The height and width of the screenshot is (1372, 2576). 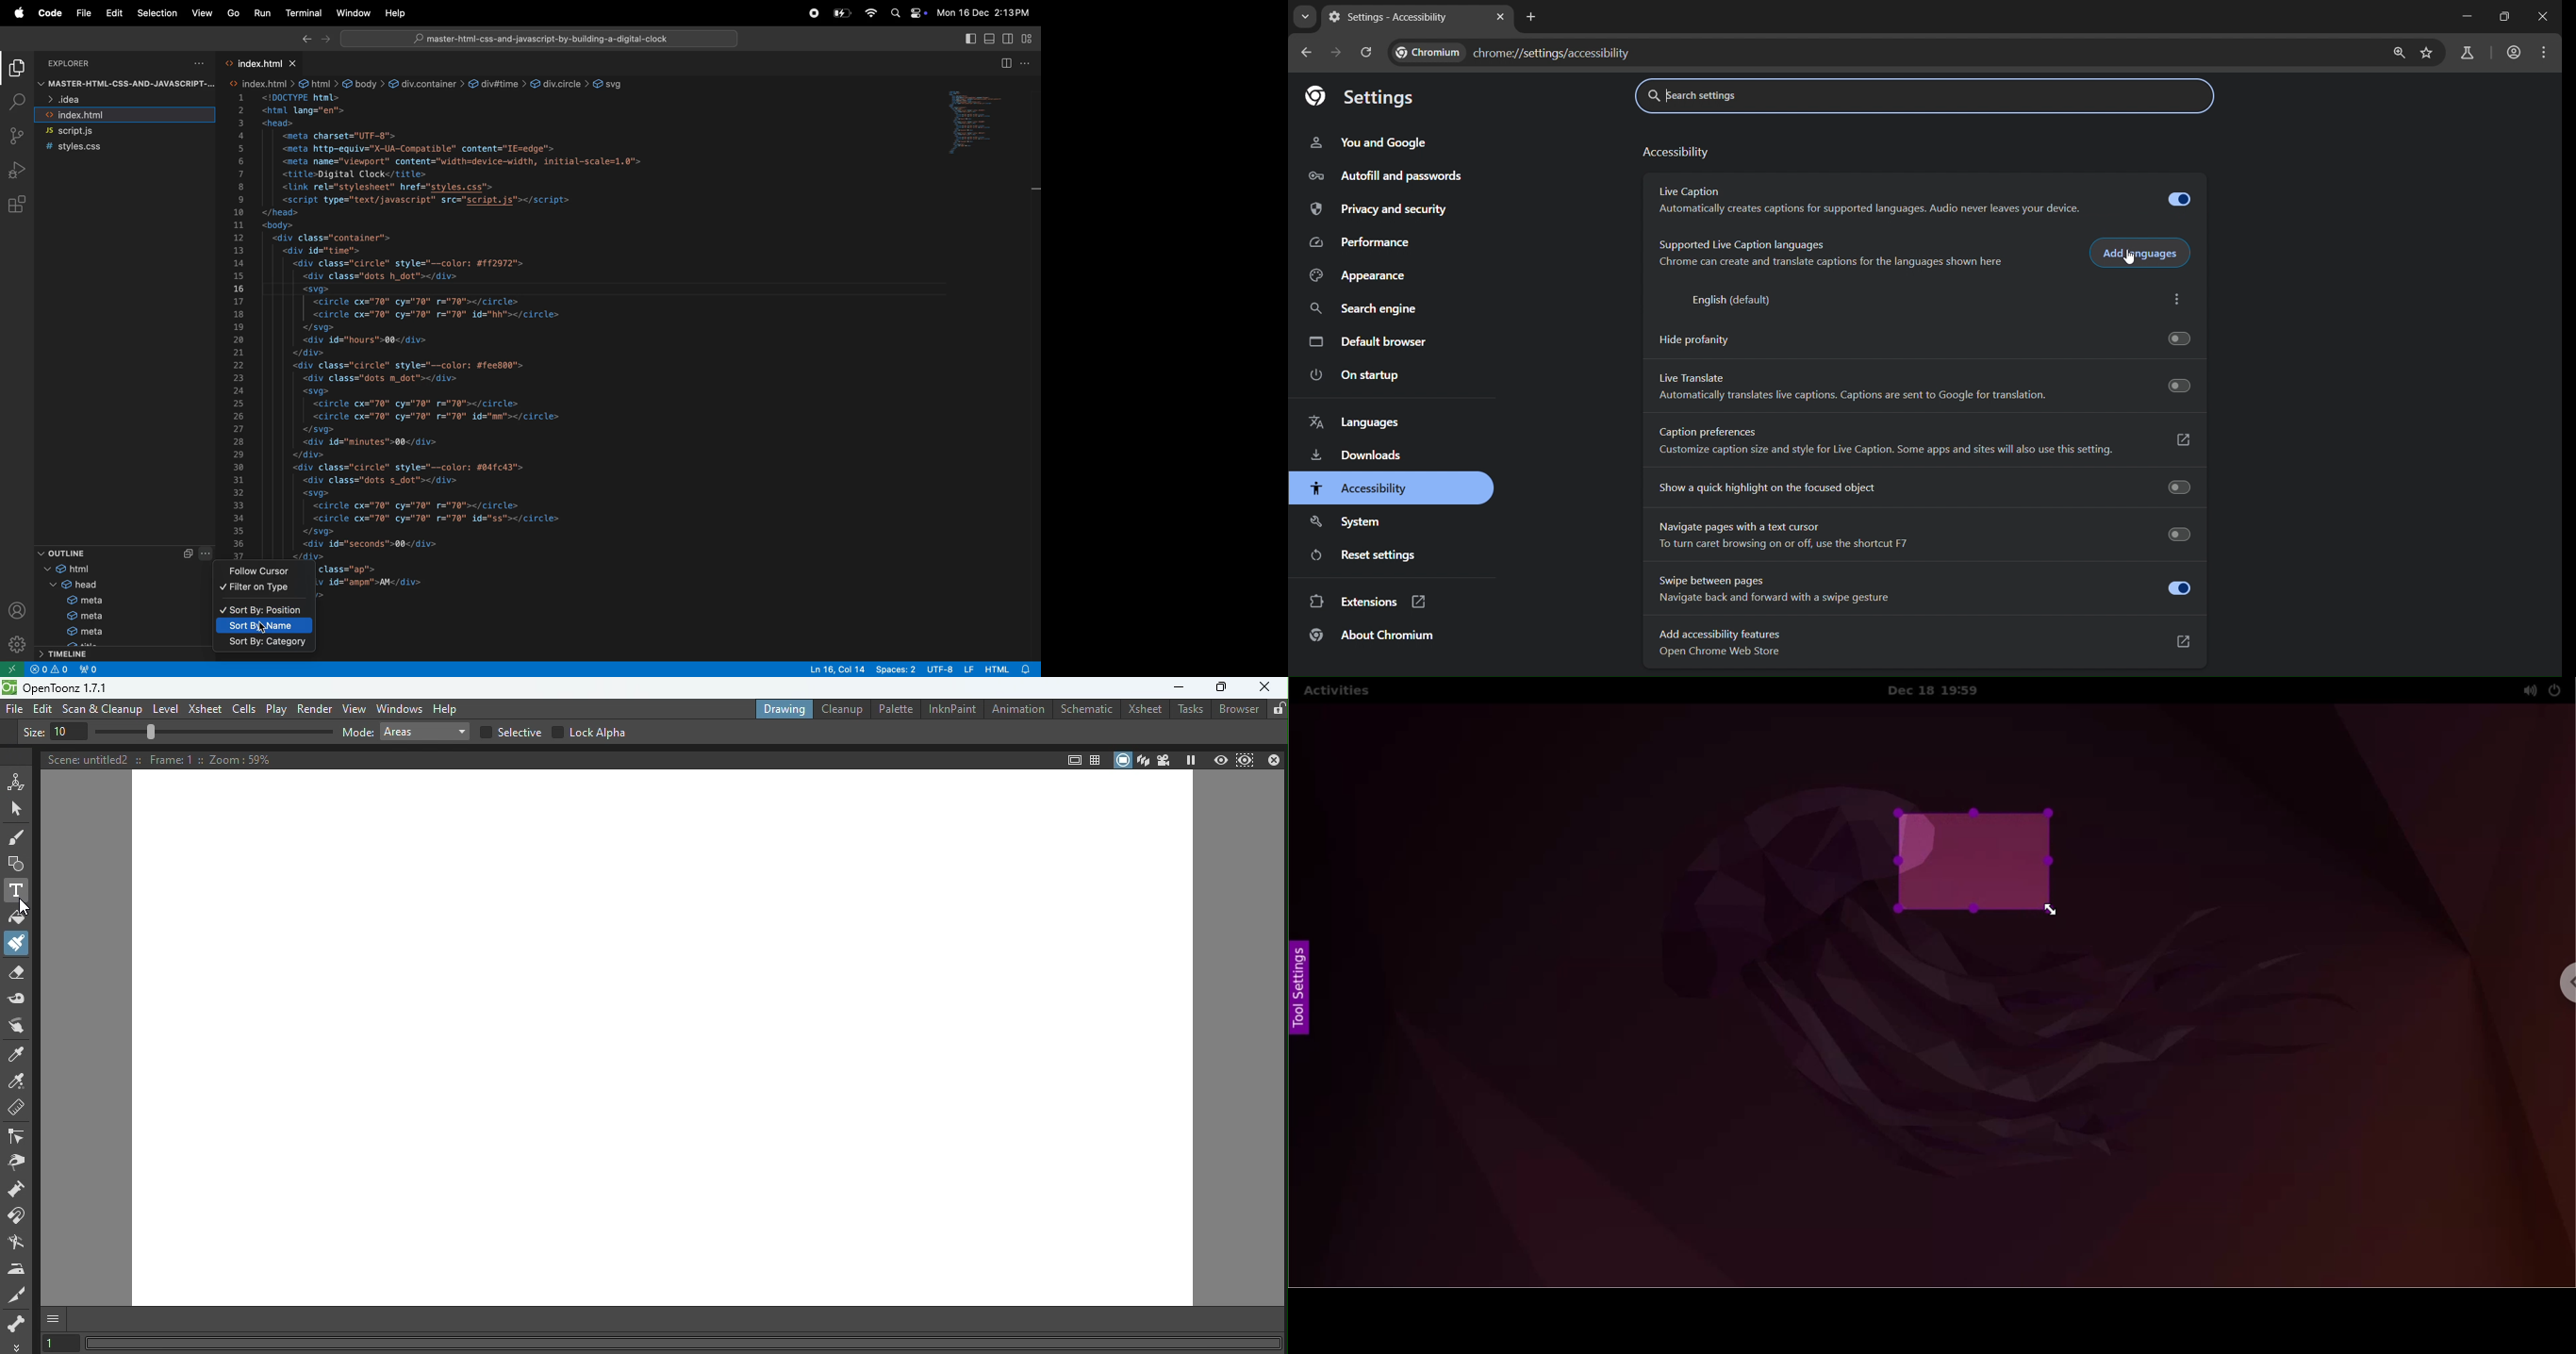 What do you see at coordinates (1338, 53) in the screenshot?
I see `go forward one page` at bounding box center [1338, 53].